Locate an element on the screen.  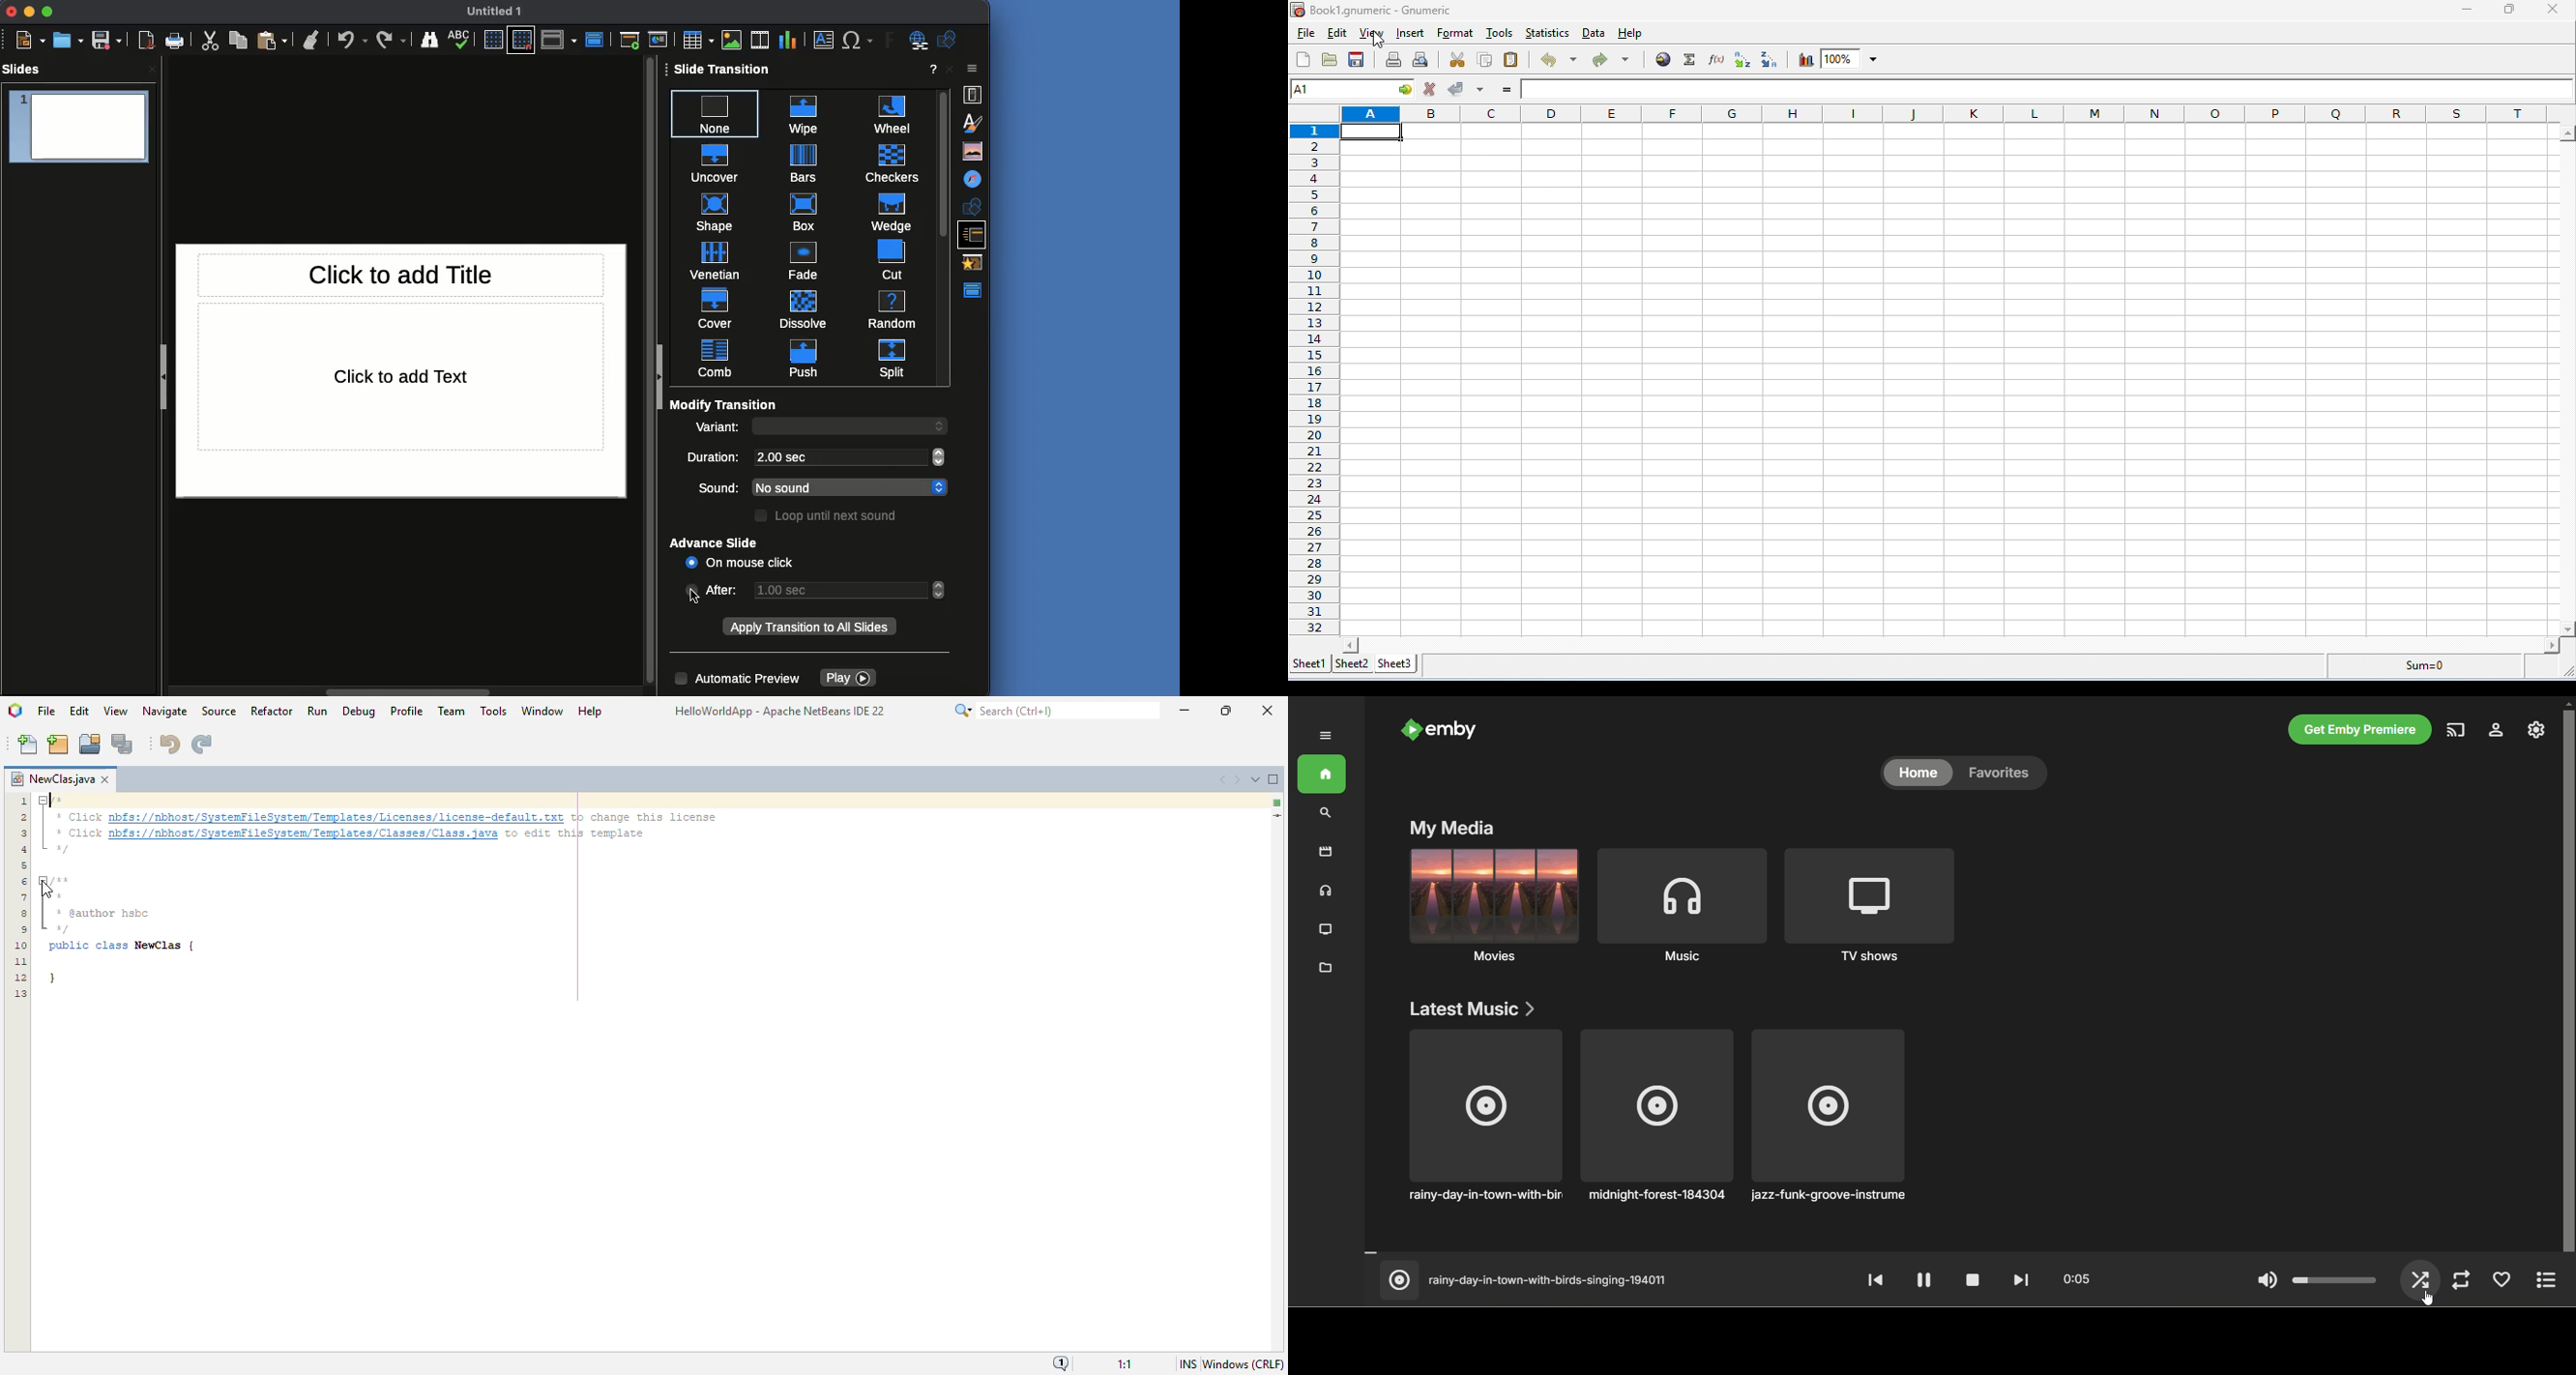
copy is located at coordinates (1485, 59).